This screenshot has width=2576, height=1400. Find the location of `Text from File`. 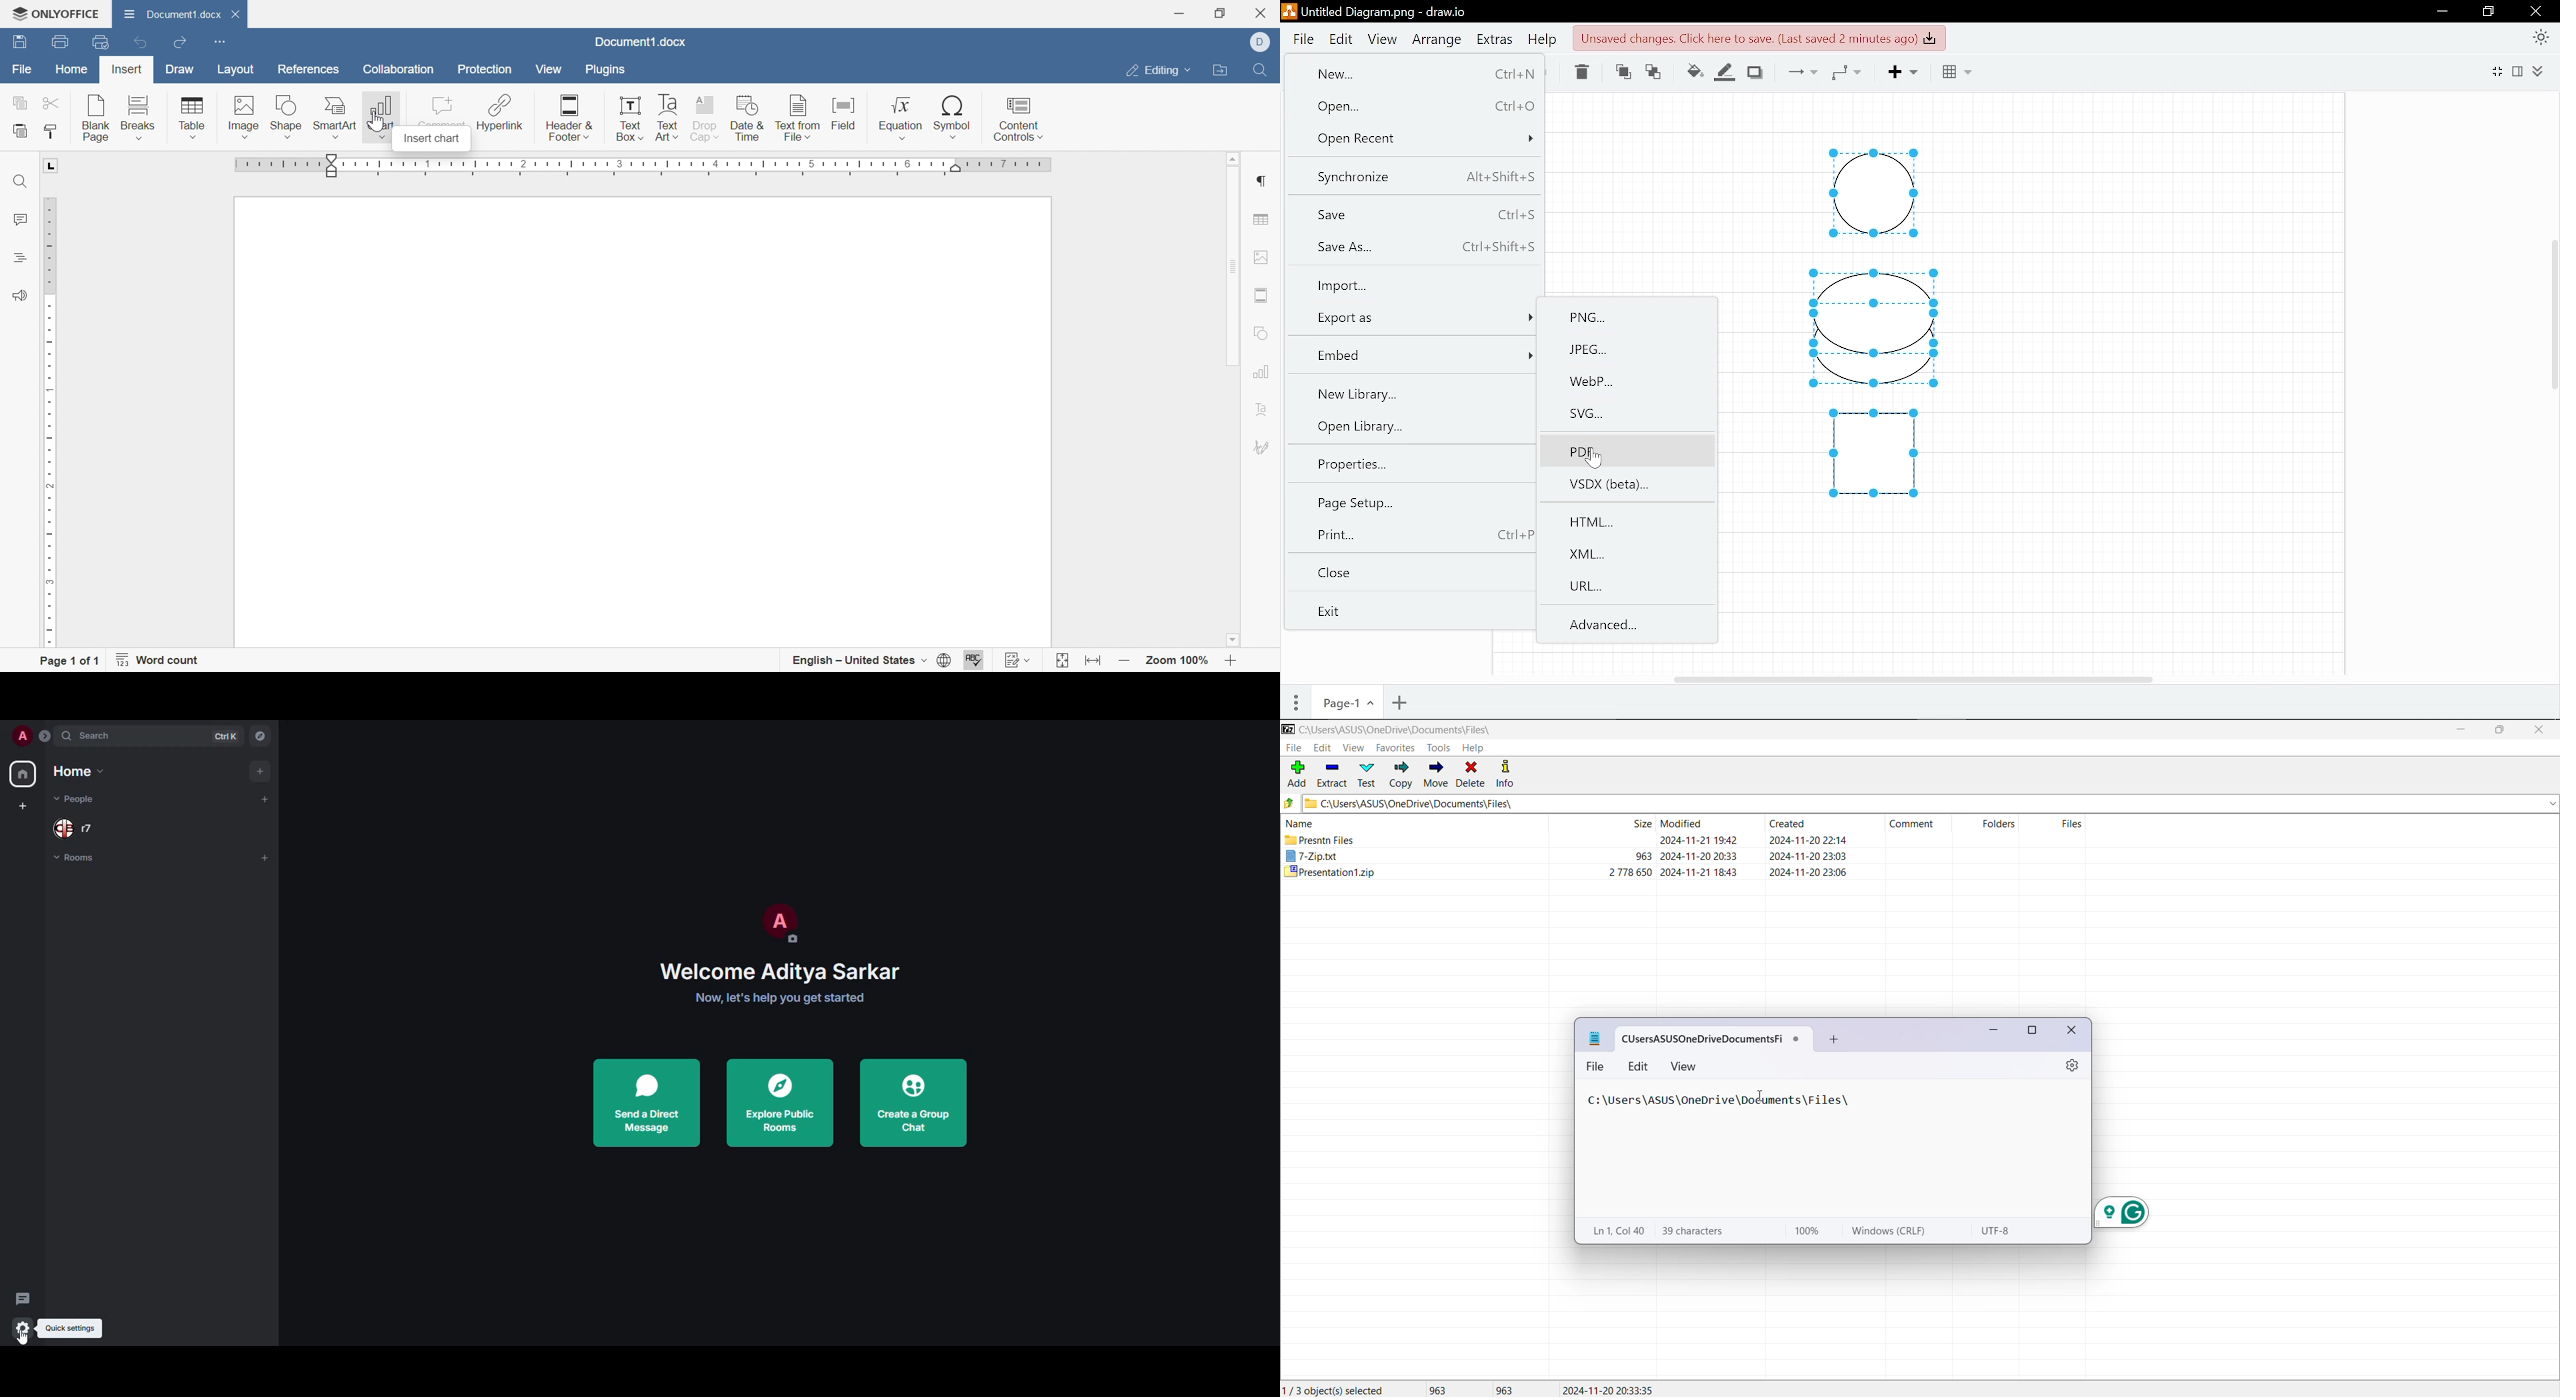

Text from File is located at coordinates (795, 115).